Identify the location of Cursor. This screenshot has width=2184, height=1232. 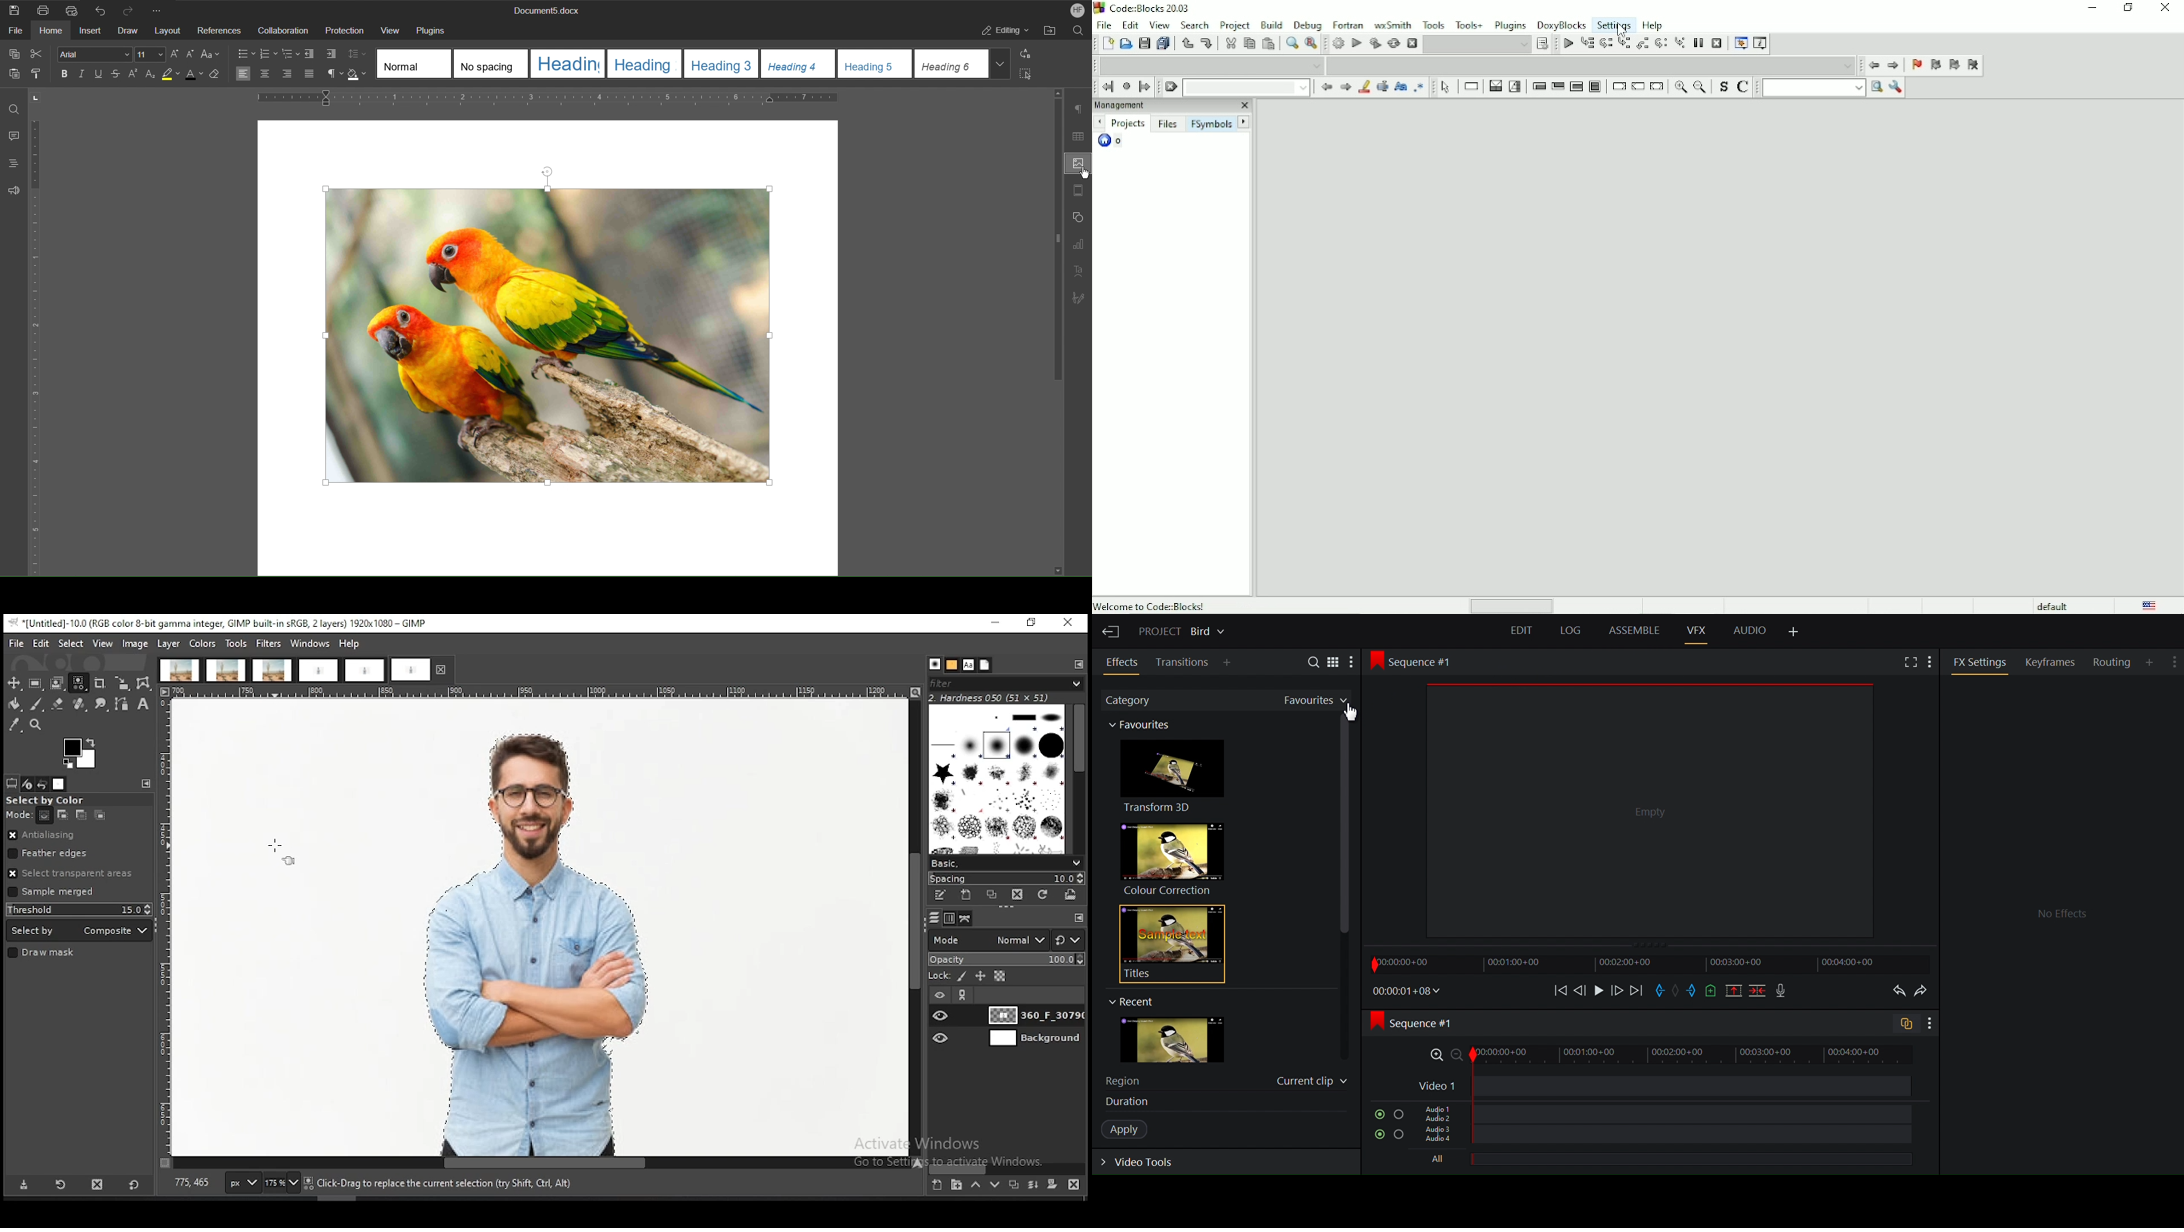
(1352, 715).